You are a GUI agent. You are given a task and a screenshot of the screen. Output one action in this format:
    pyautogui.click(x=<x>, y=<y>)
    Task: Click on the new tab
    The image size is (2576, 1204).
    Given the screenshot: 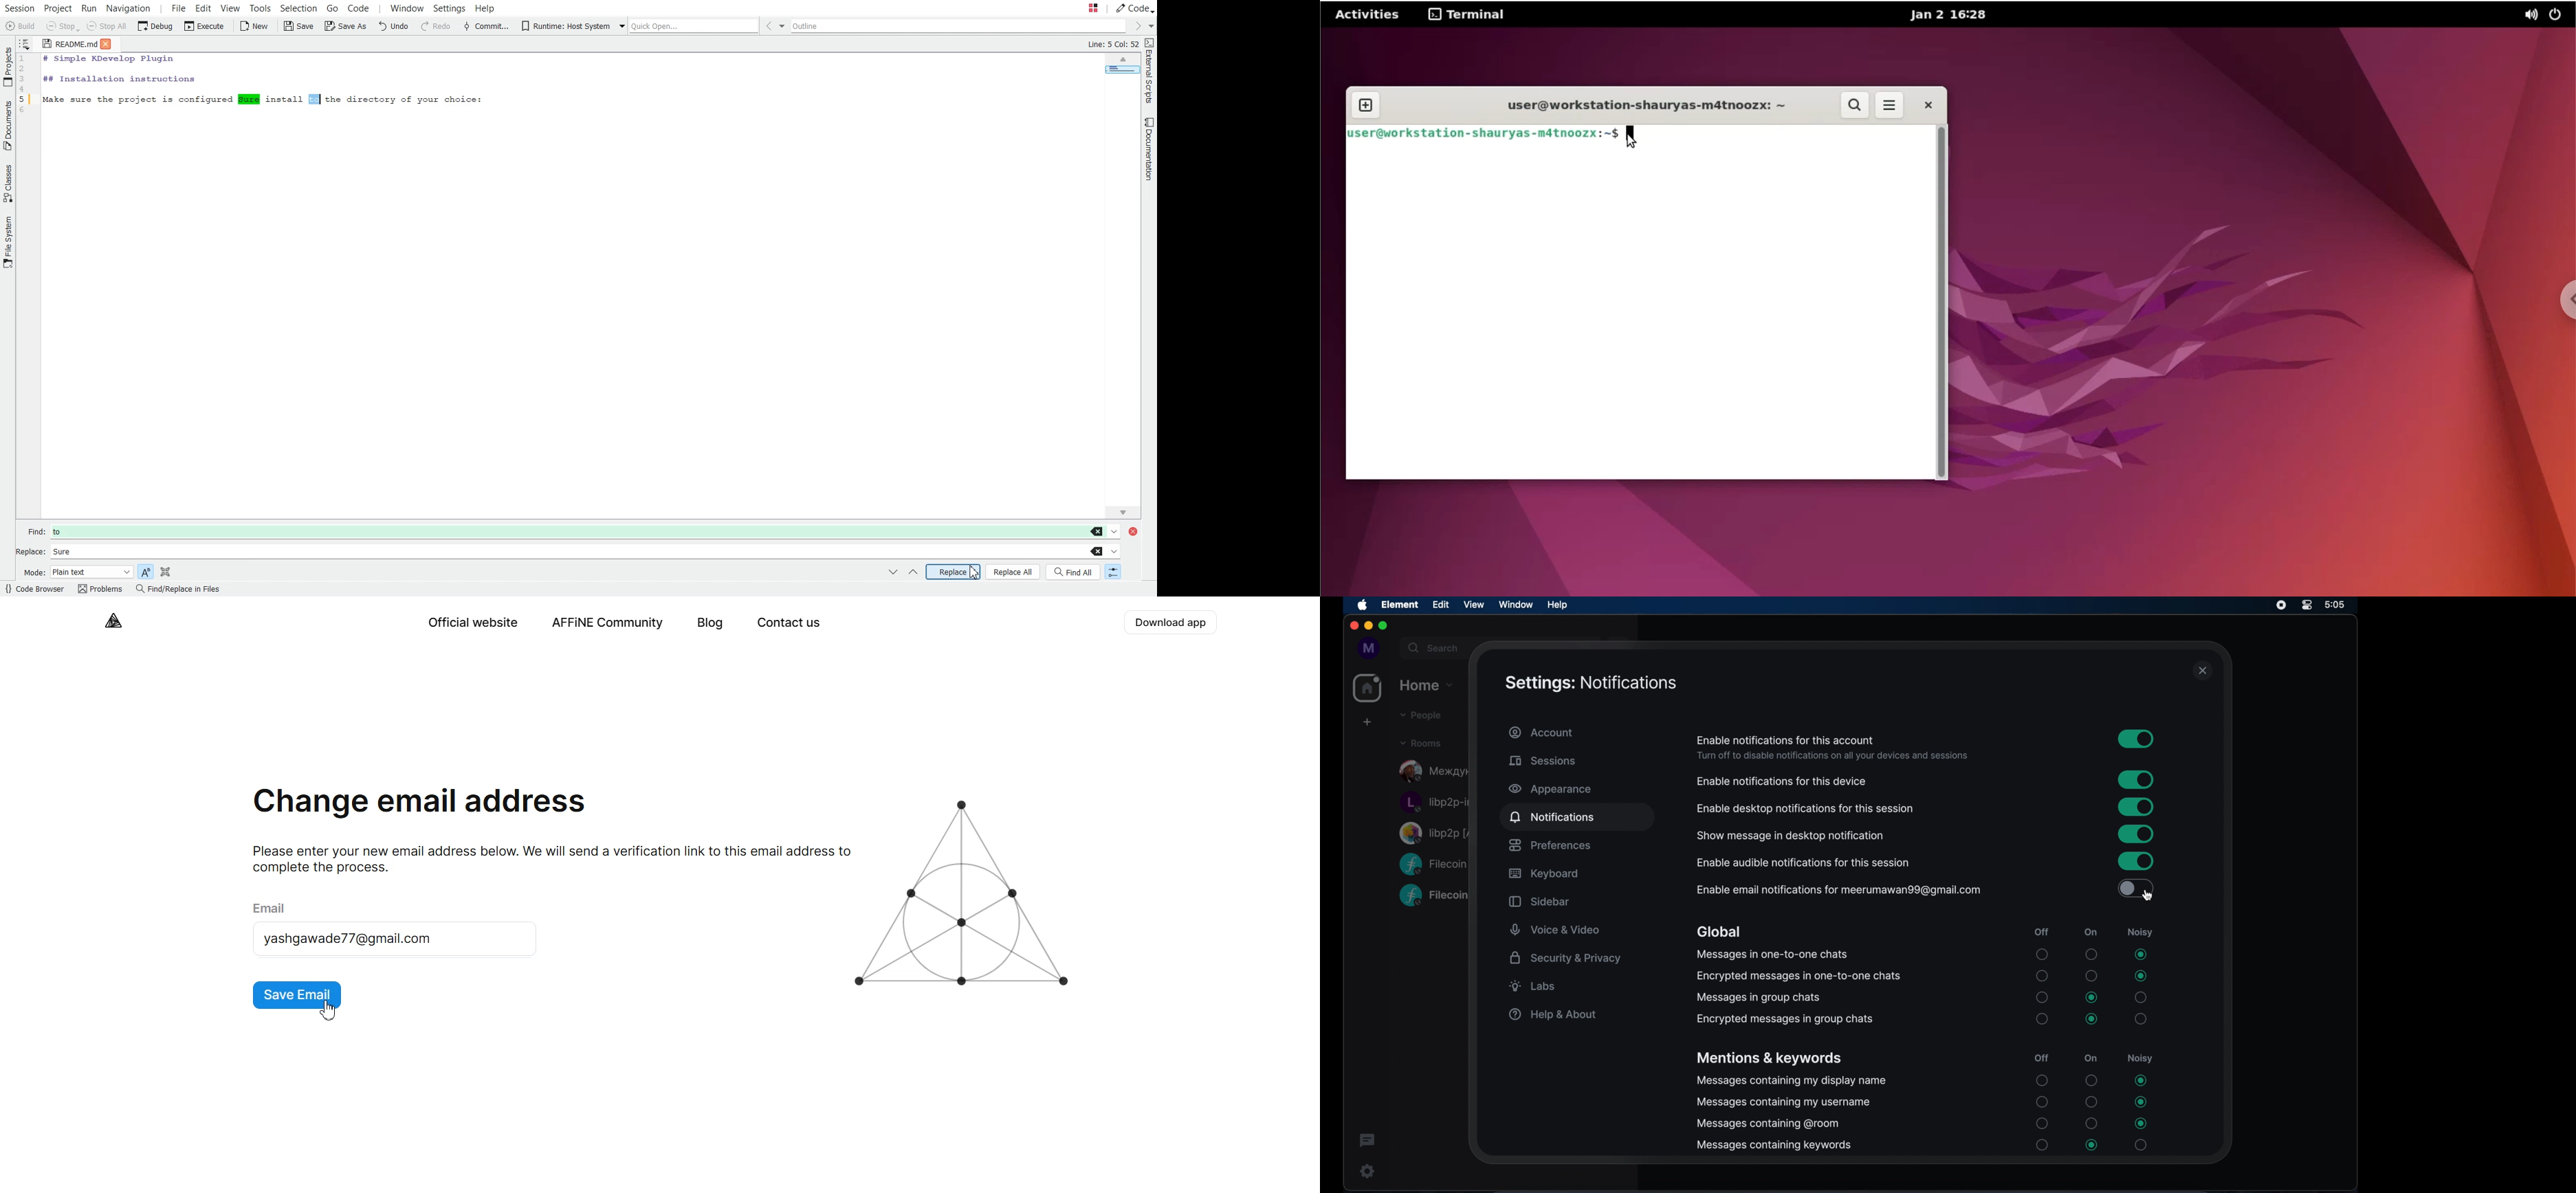 What is the action you would take?
    pyautogui.click(x=1368, y=103)
    